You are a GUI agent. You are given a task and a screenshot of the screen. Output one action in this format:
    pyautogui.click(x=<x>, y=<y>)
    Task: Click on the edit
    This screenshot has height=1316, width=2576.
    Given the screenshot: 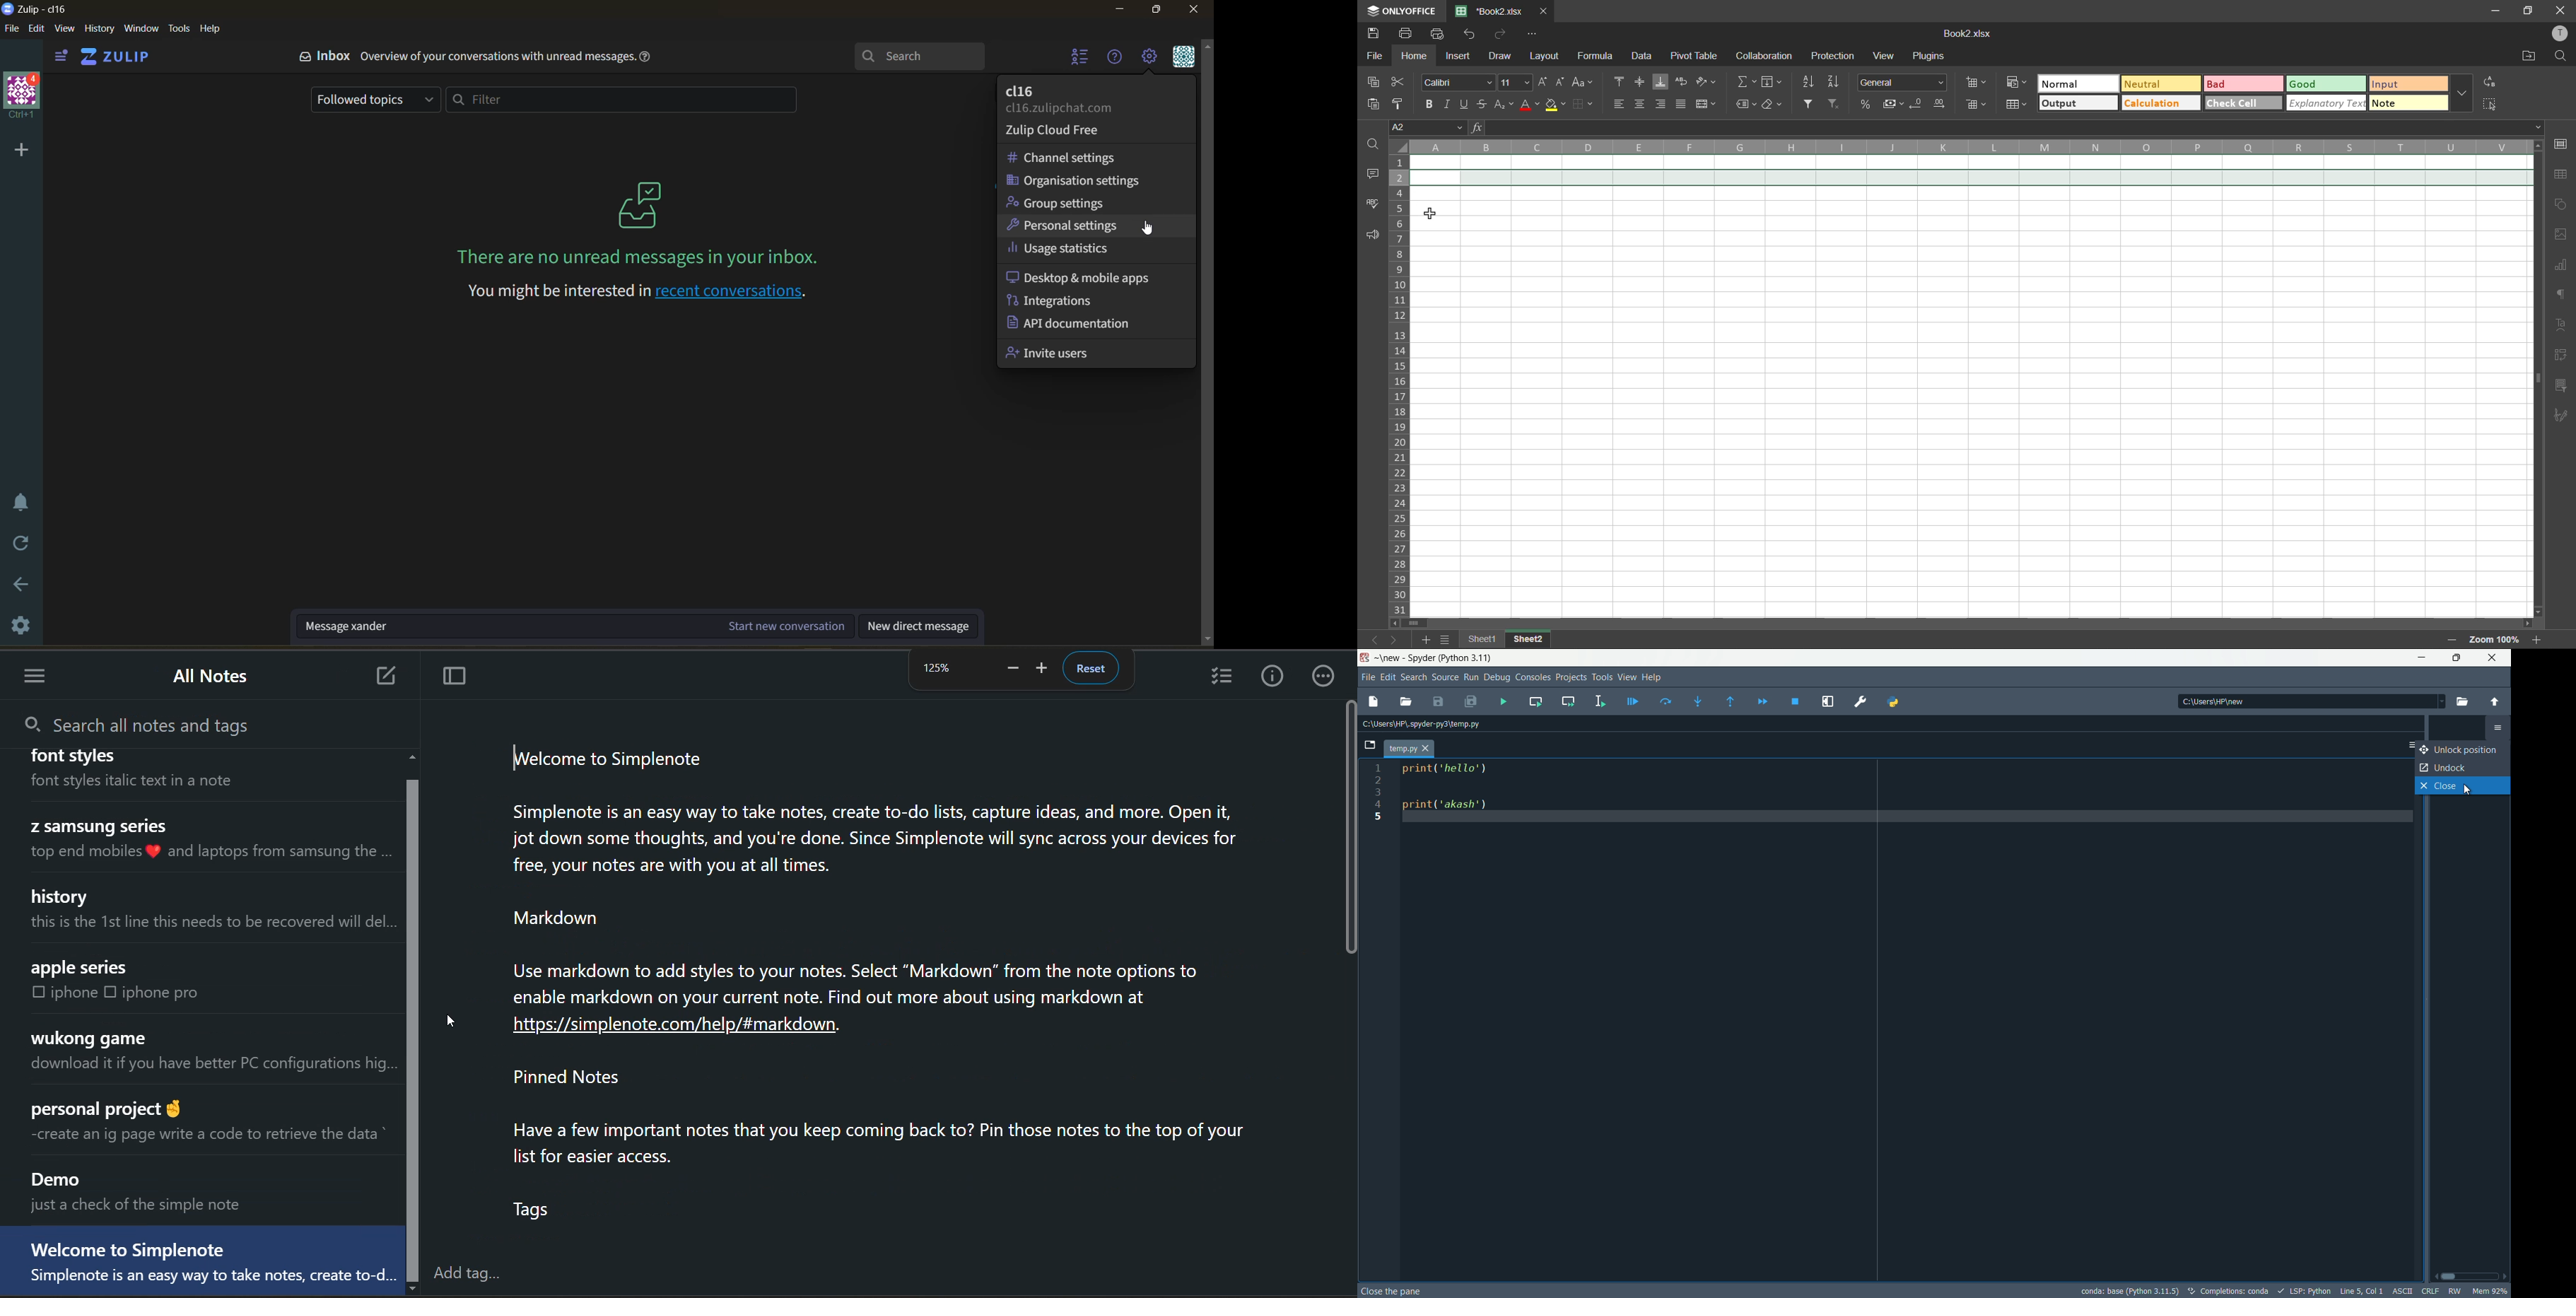 What is the action you would take?
    pyautogui.click(x=36, y=29)
    